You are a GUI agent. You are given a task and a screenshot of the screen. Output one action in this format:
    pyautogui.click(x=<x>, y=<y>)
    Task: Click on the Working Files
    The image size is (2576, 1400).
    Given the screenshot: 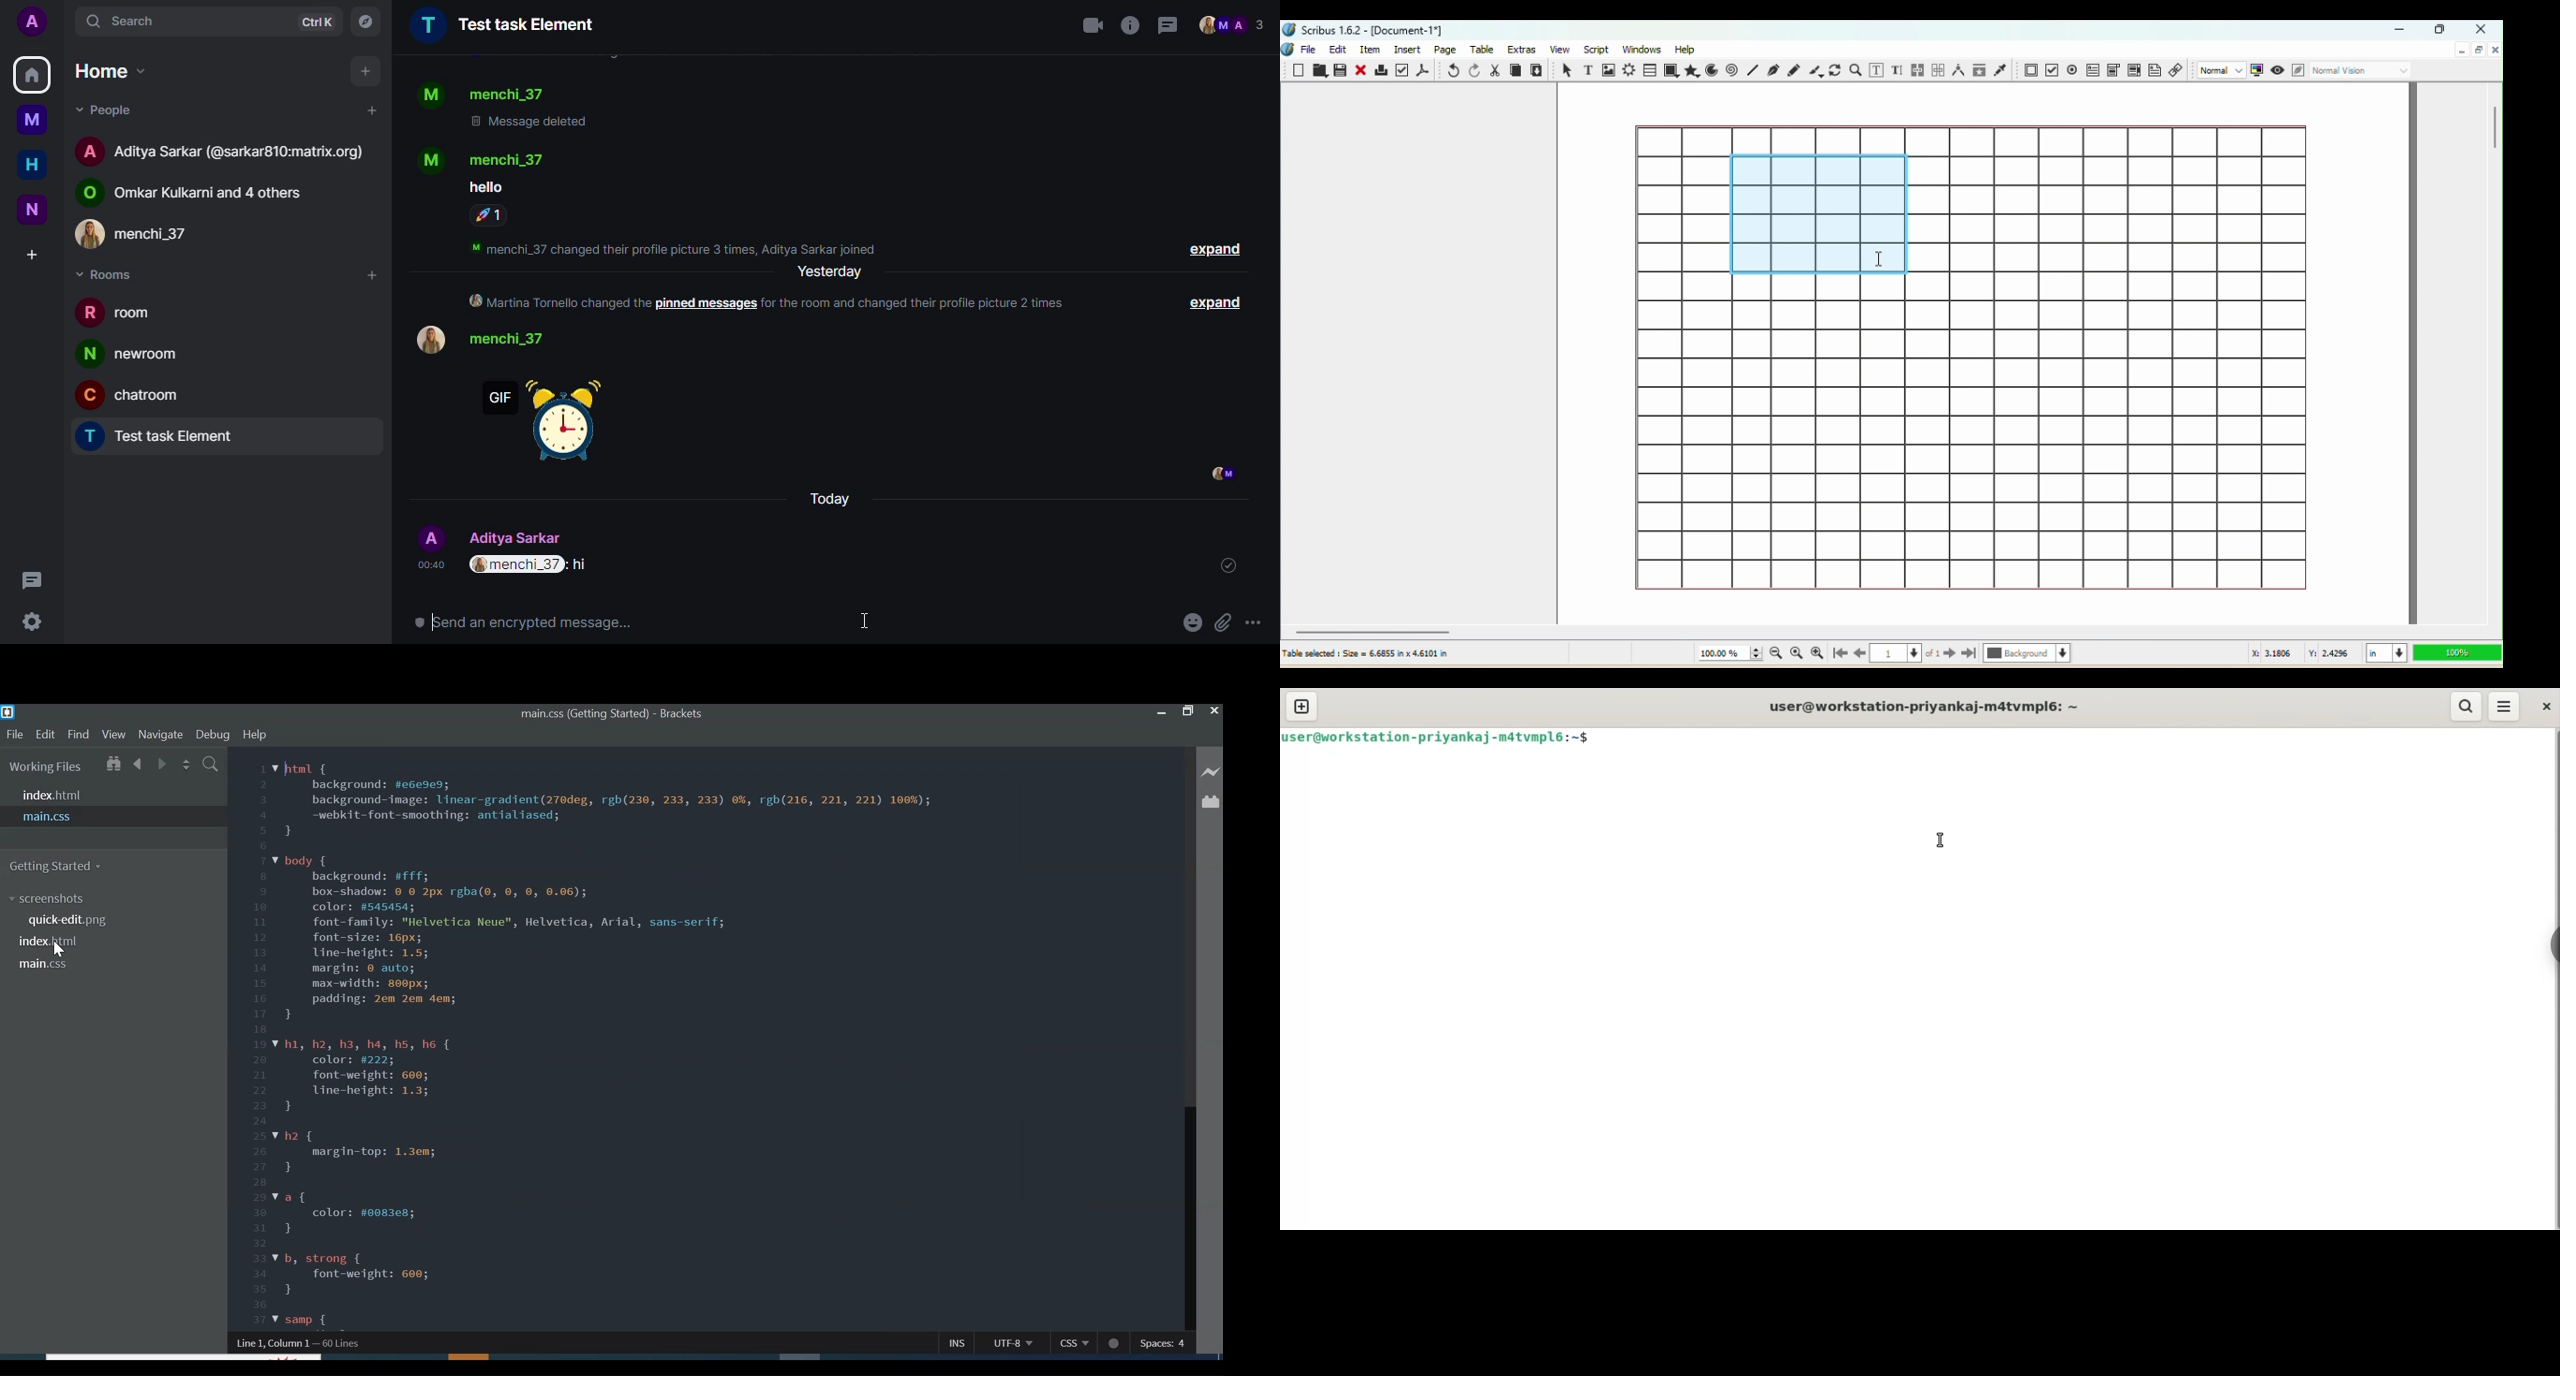 What is the action you would take?
    pyautogui.click(x=48, y=766)
    